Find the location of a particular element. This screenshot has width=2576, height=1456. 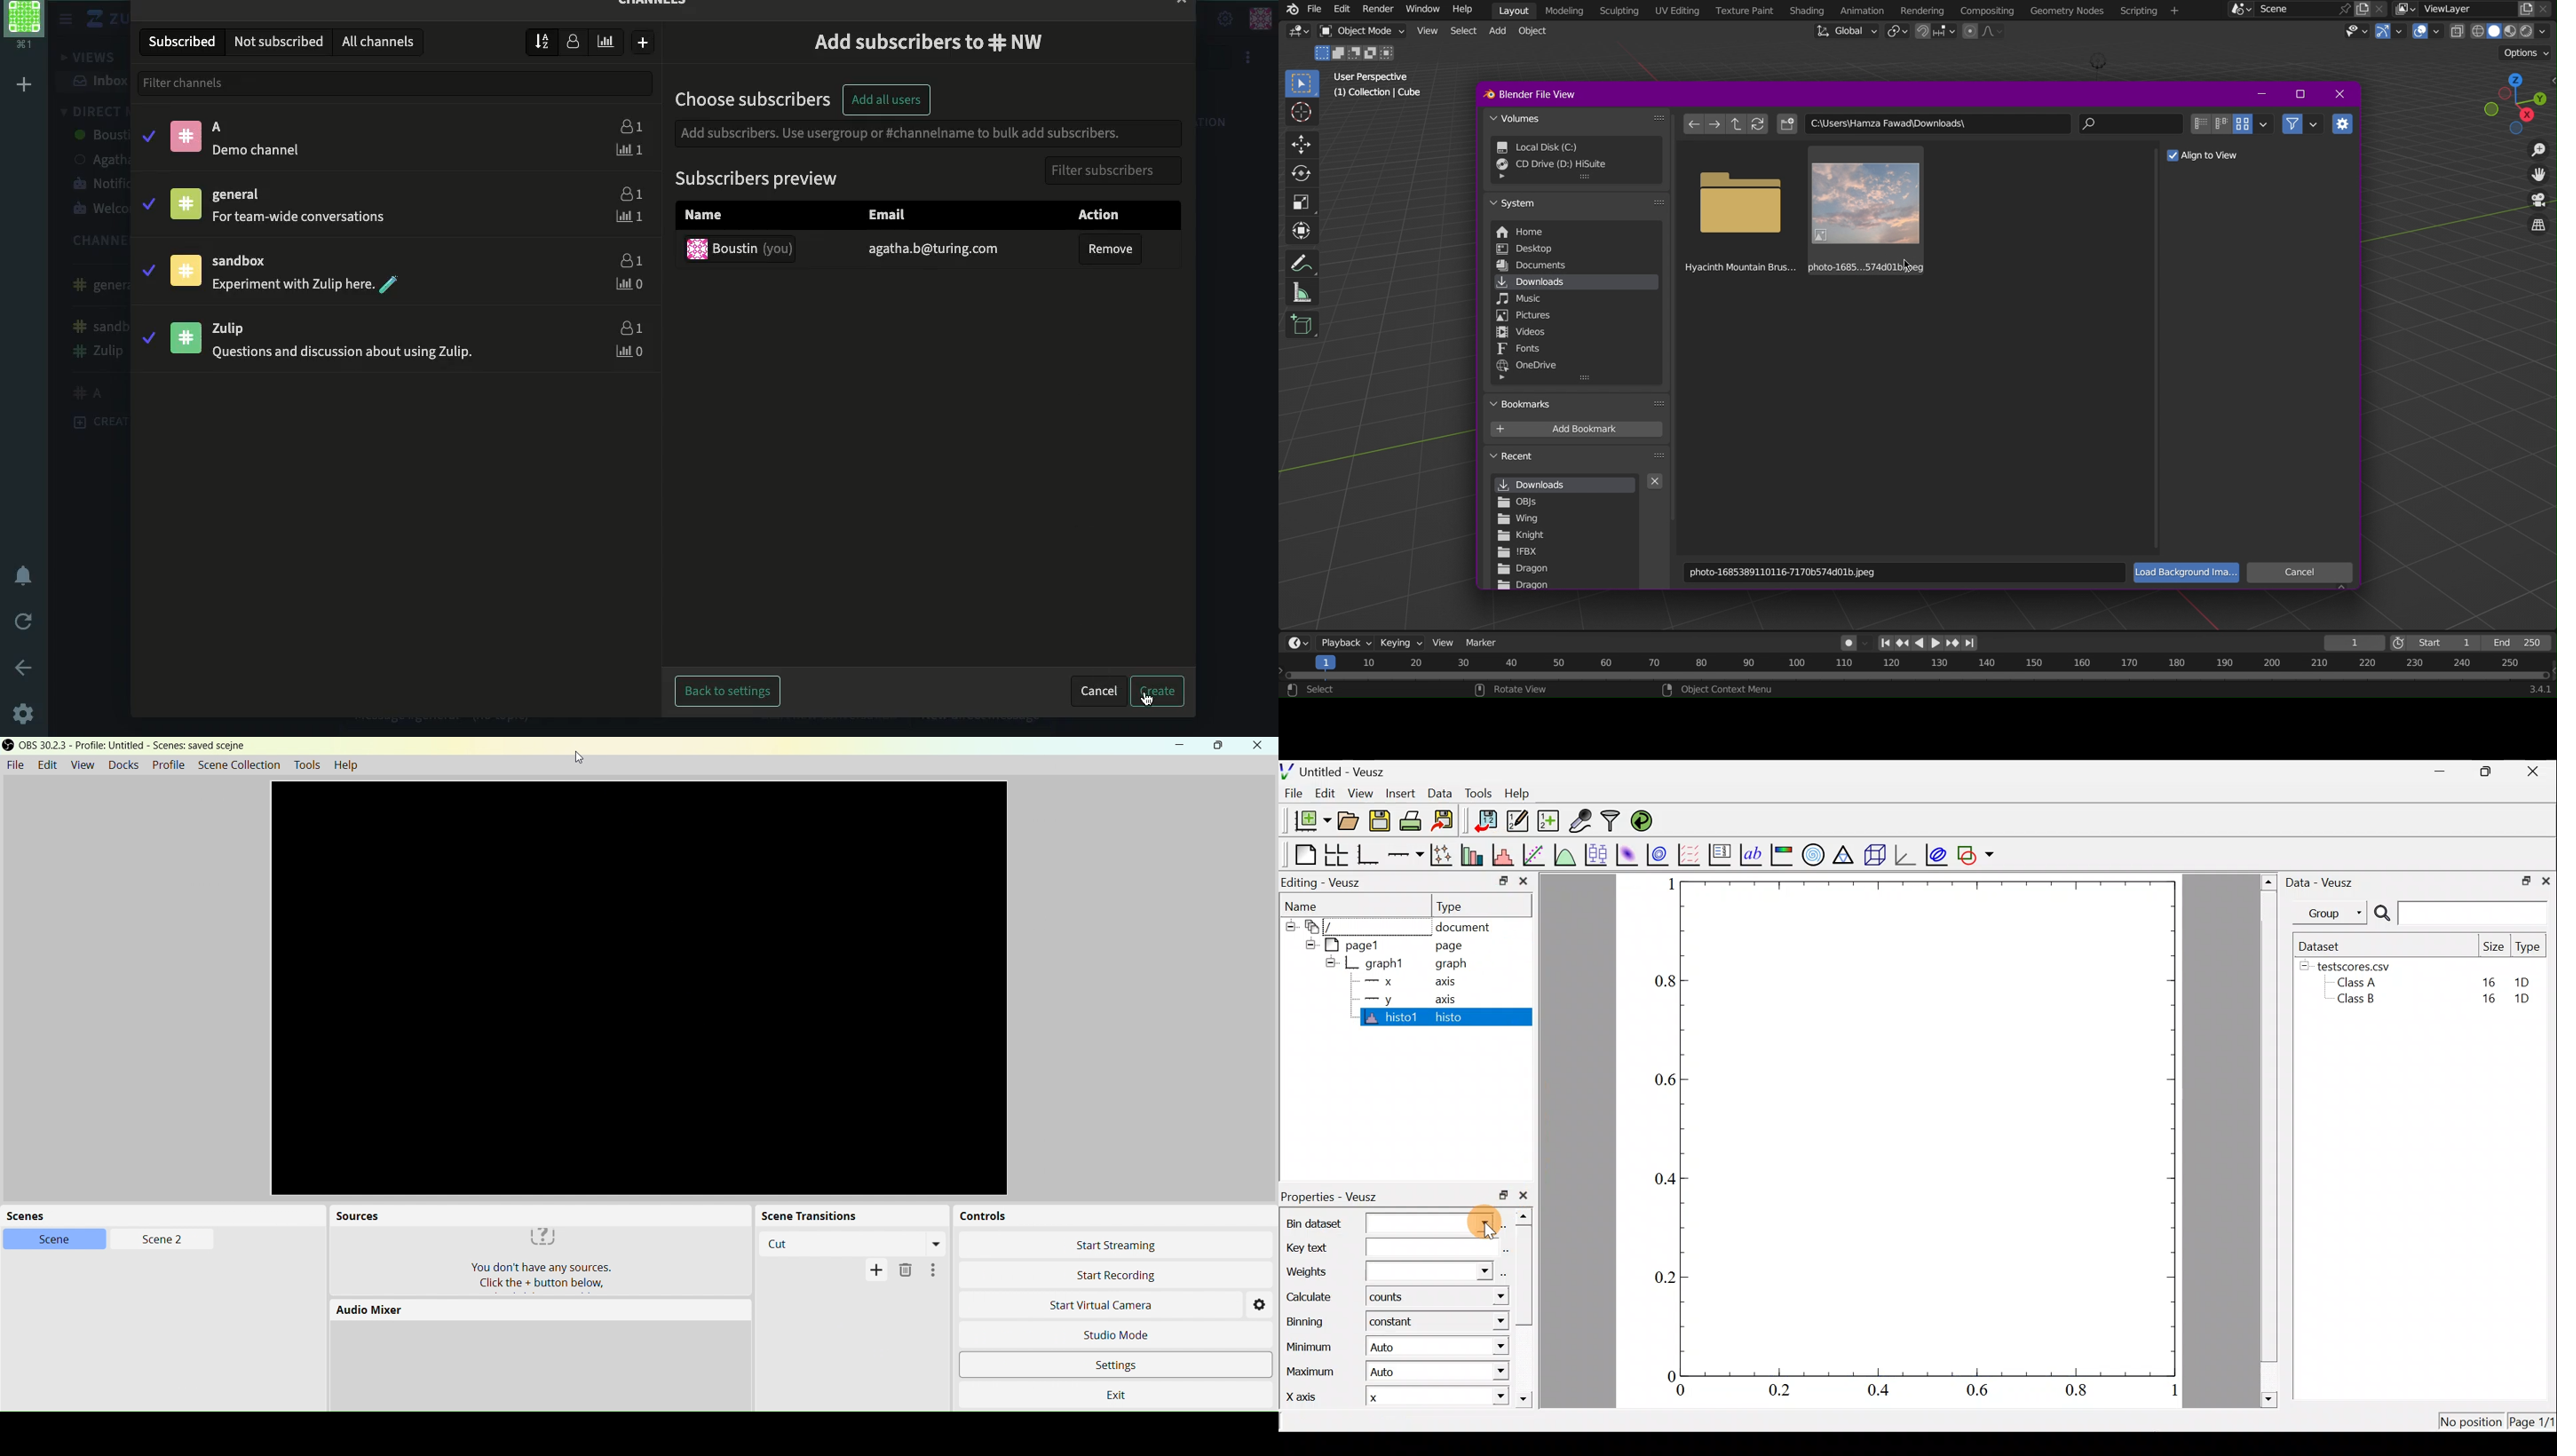

Properties - Veusz is located at coordinates (1332, 1193).